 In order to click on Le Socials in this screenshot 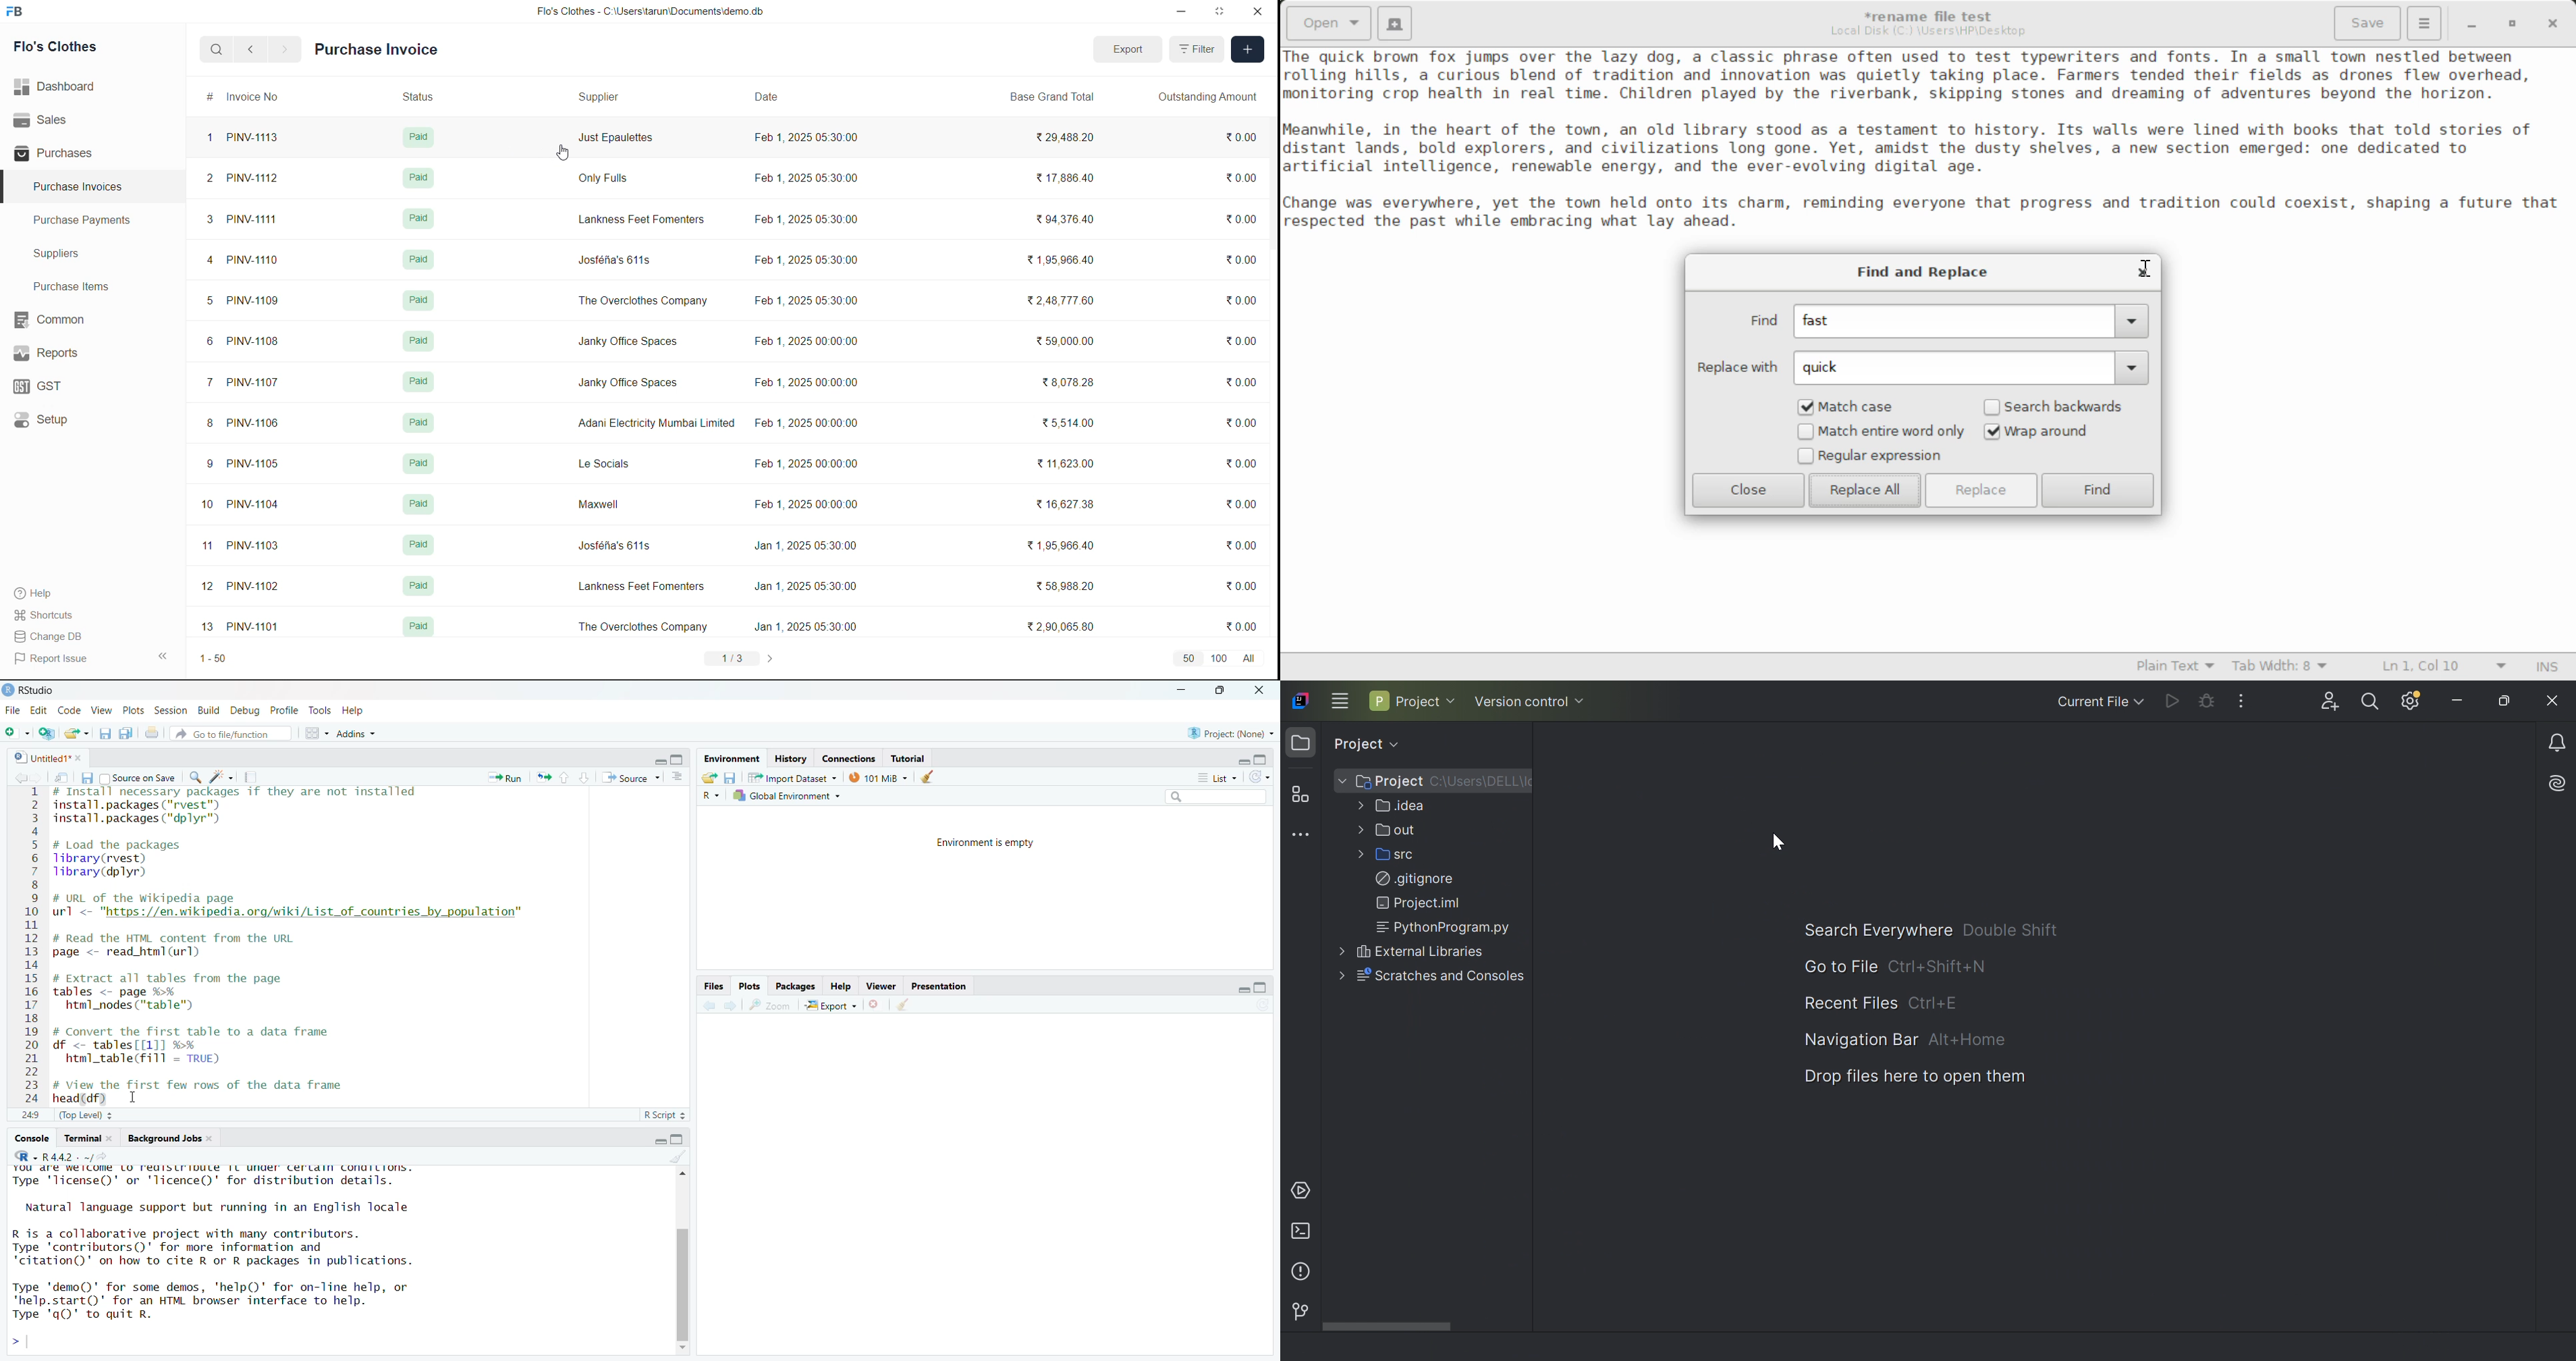, I will do `click(603, 465)`.